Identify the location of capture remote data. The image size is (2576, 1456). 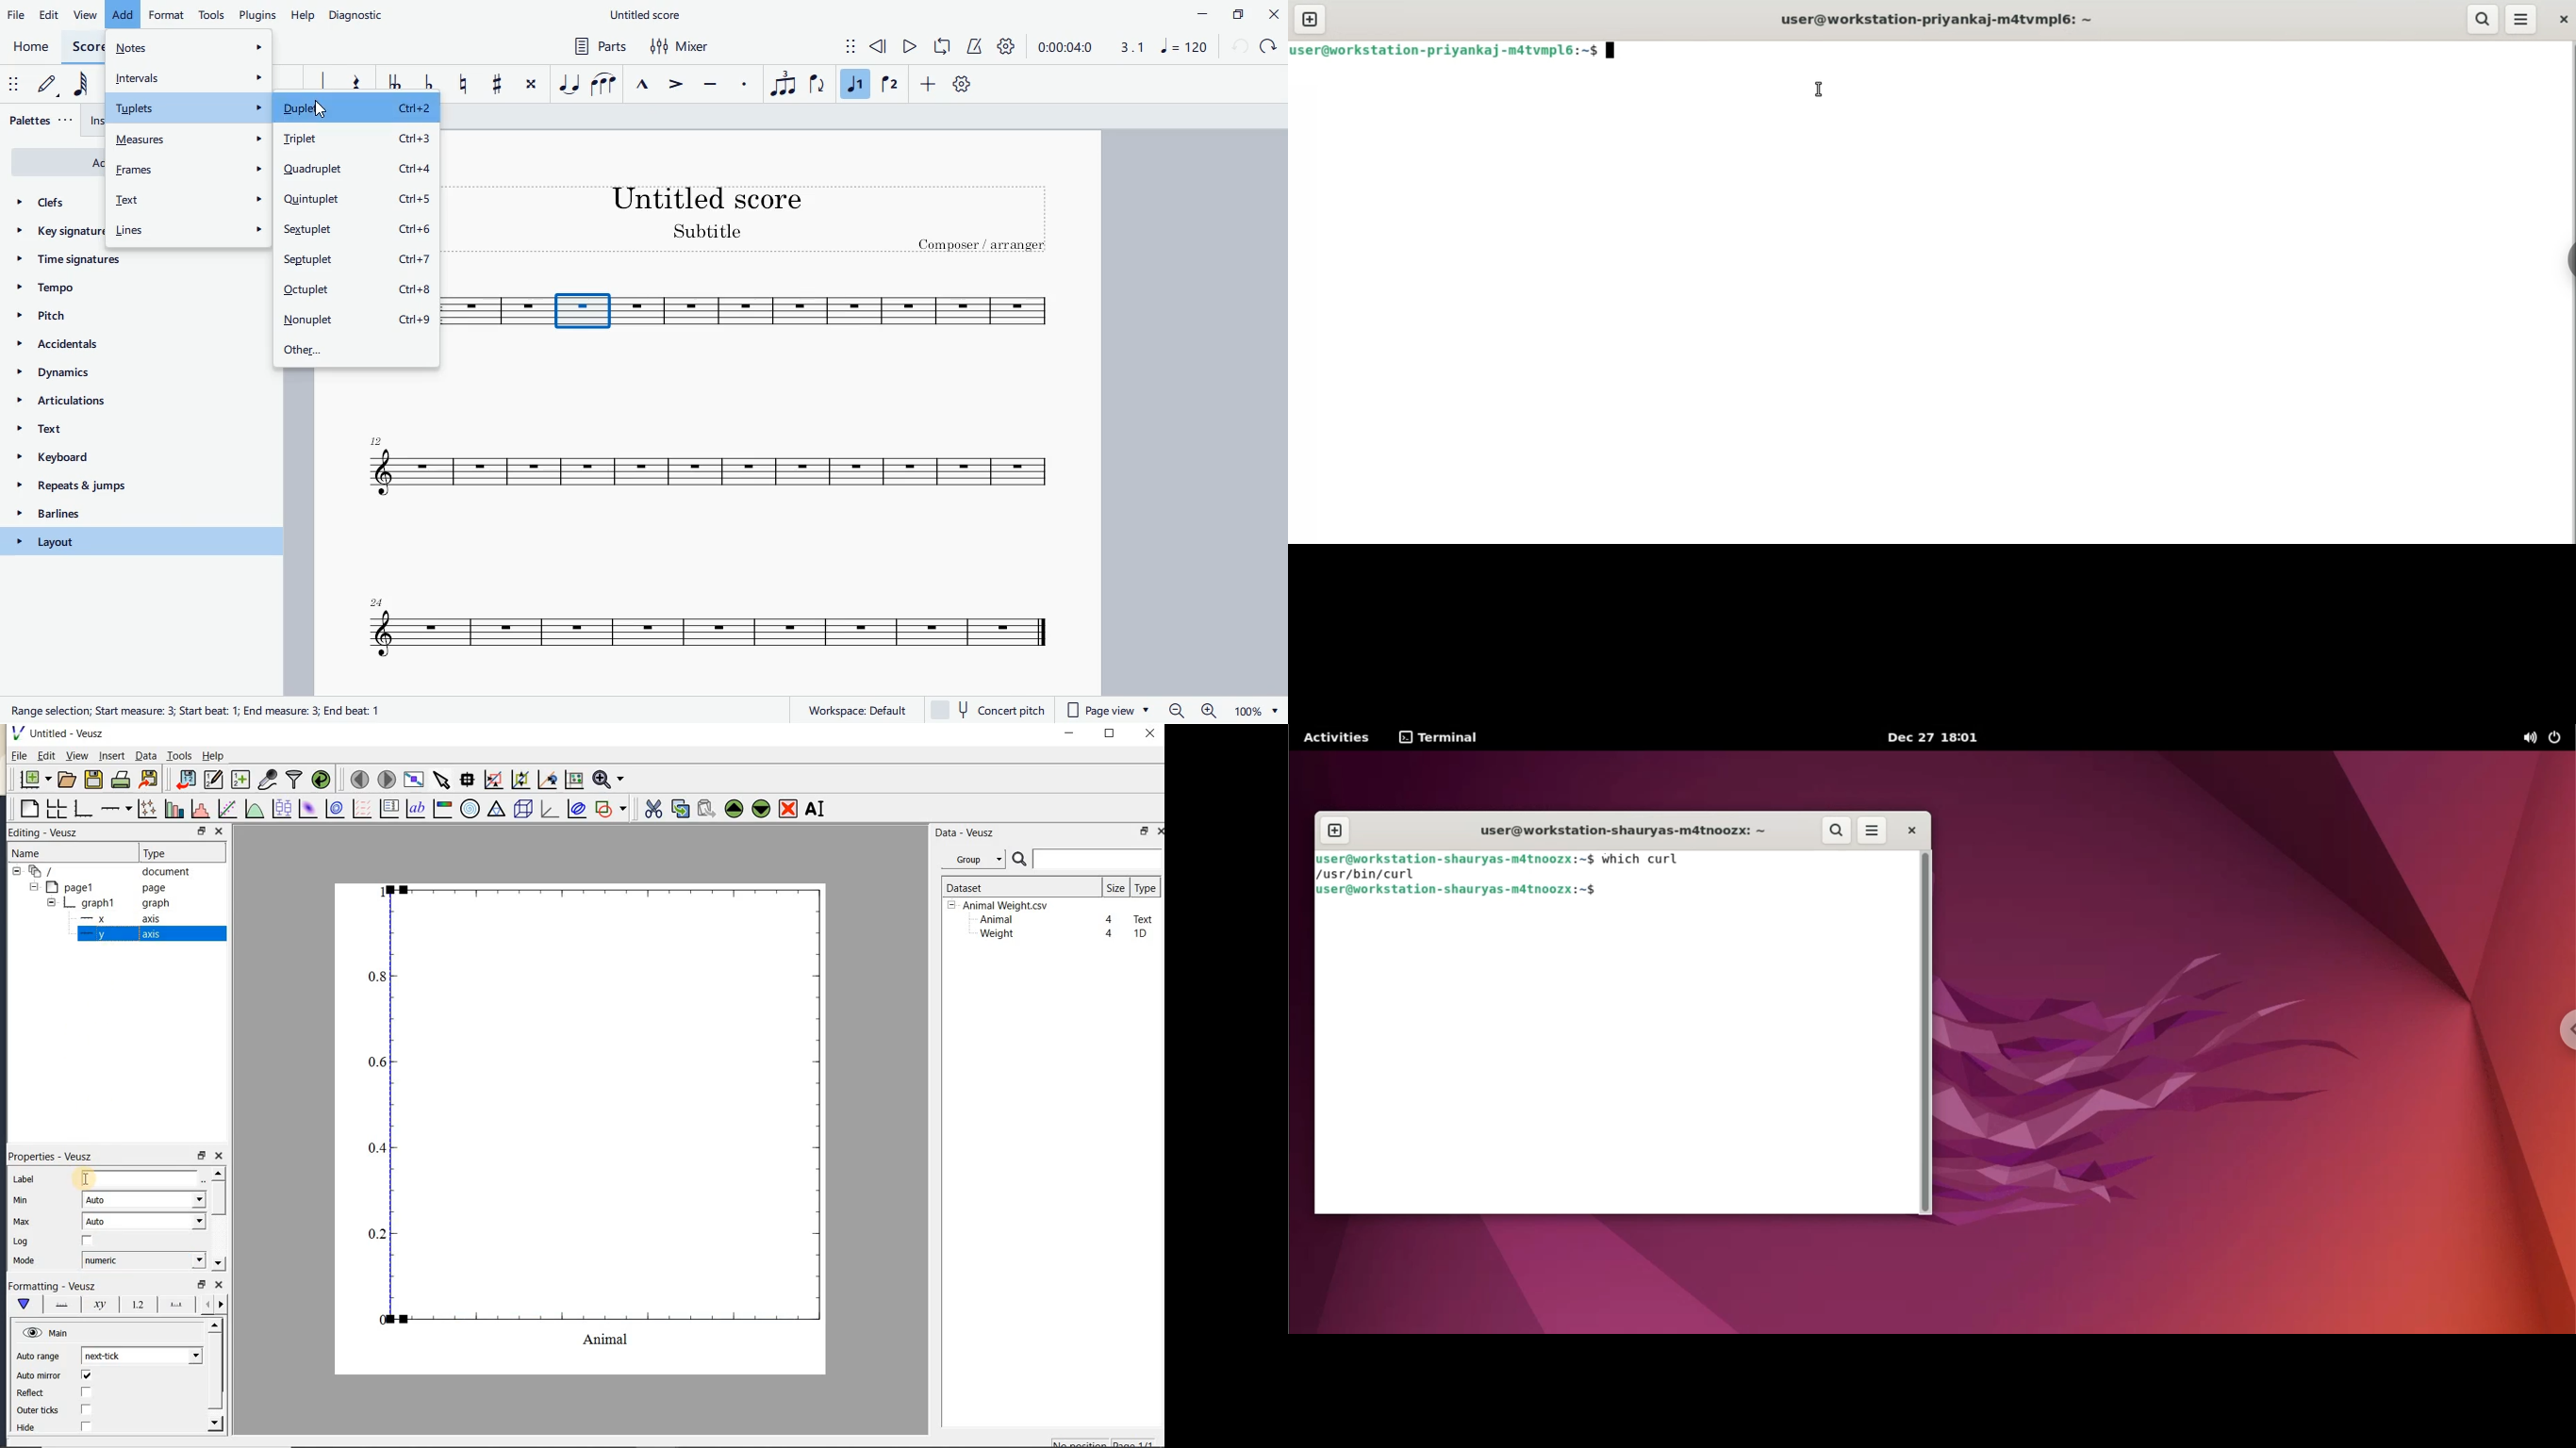
(268, 779).